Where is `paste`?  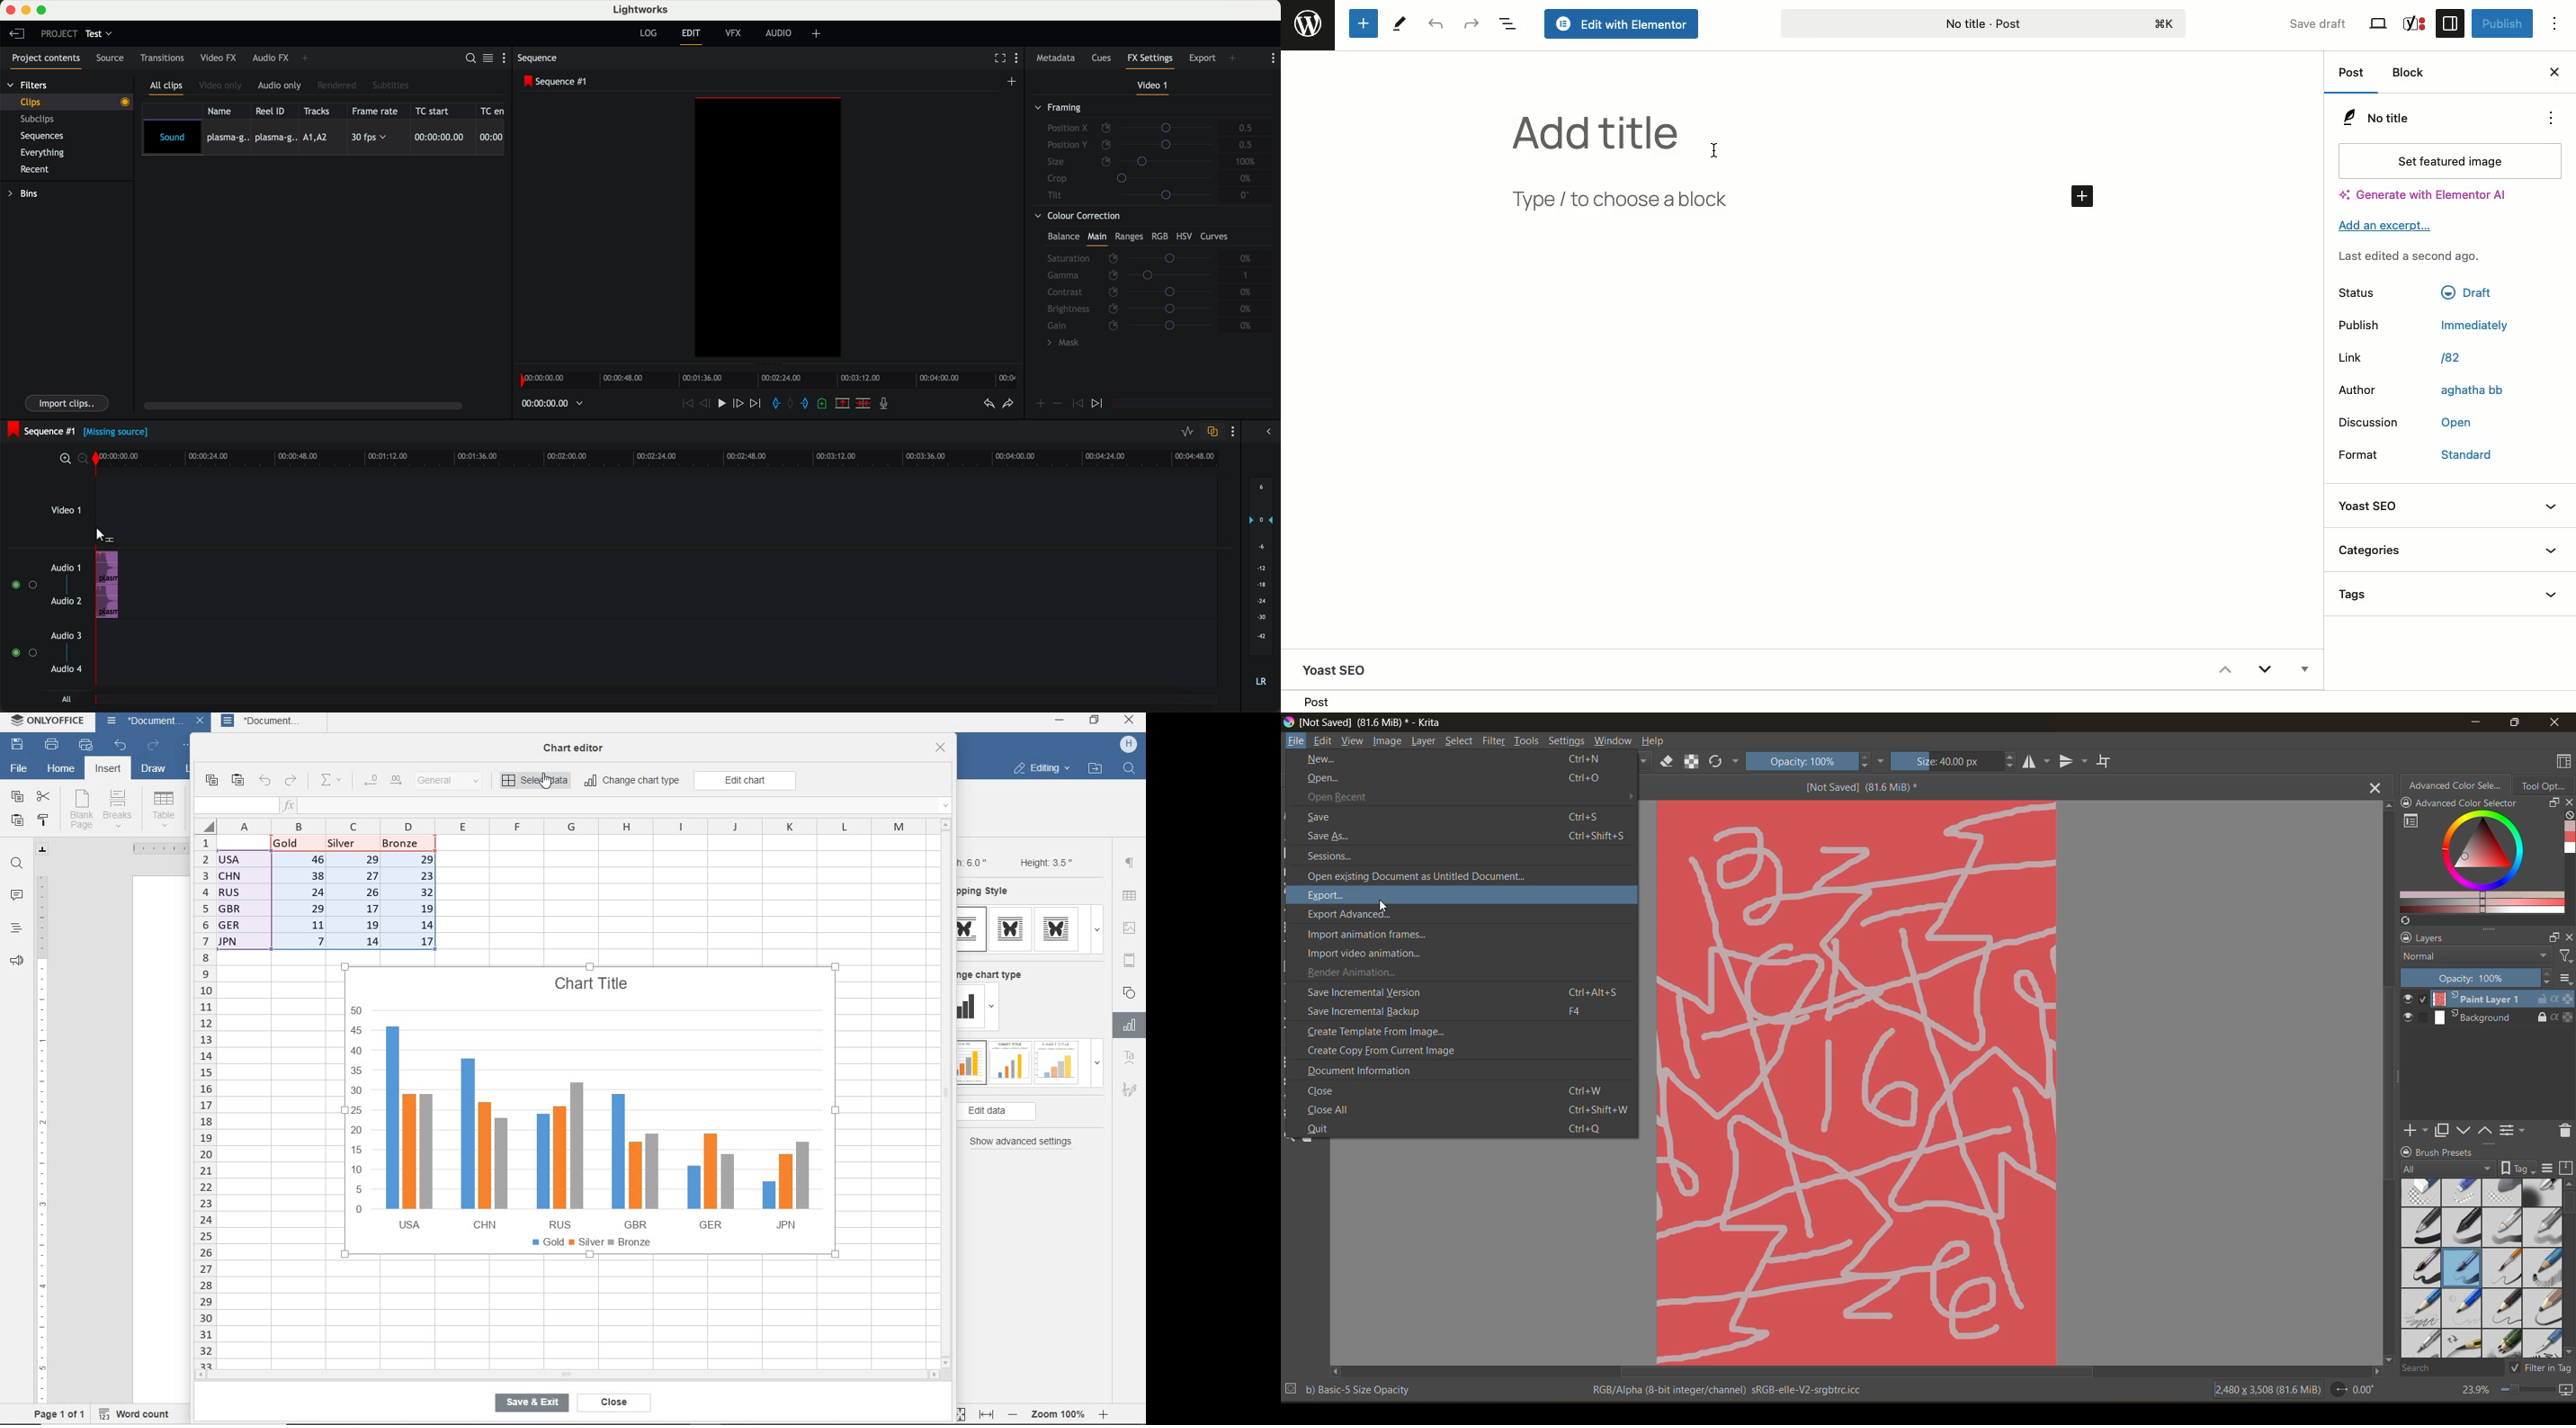 paste is located at coordinates (239, 781).